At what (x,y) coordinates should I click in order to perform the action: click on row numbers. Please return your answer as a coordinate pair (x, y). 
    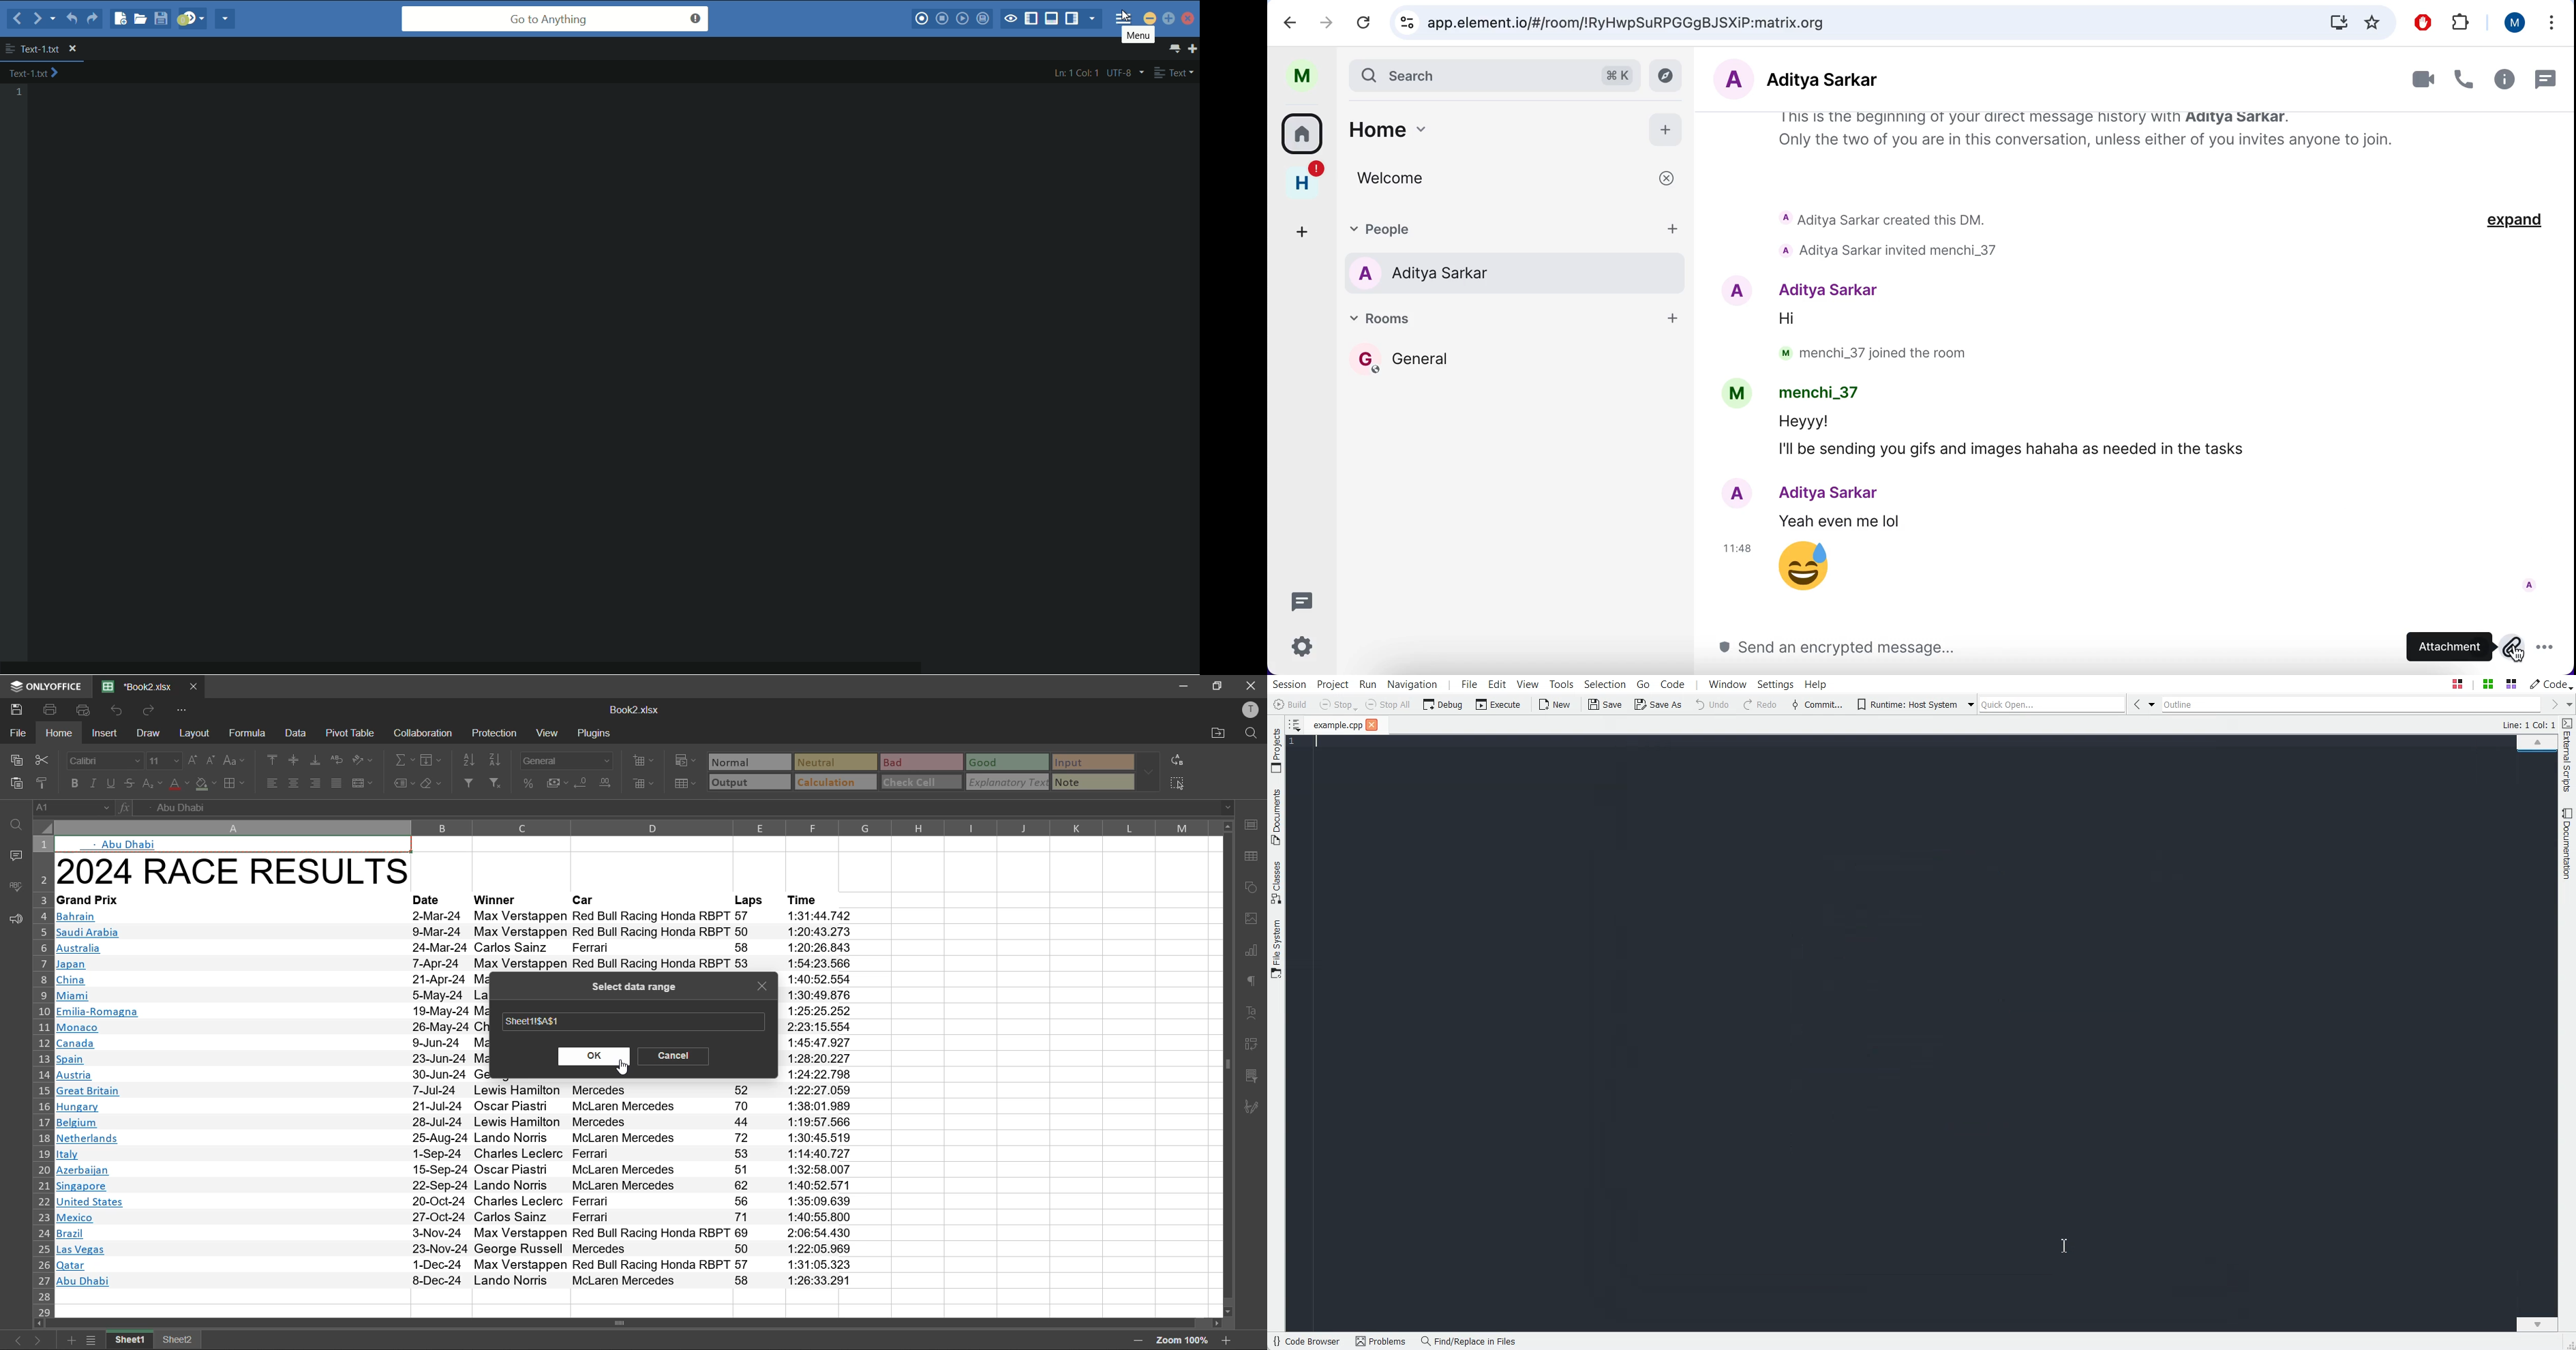
    Looking at the image, I should click on (42, 1077).